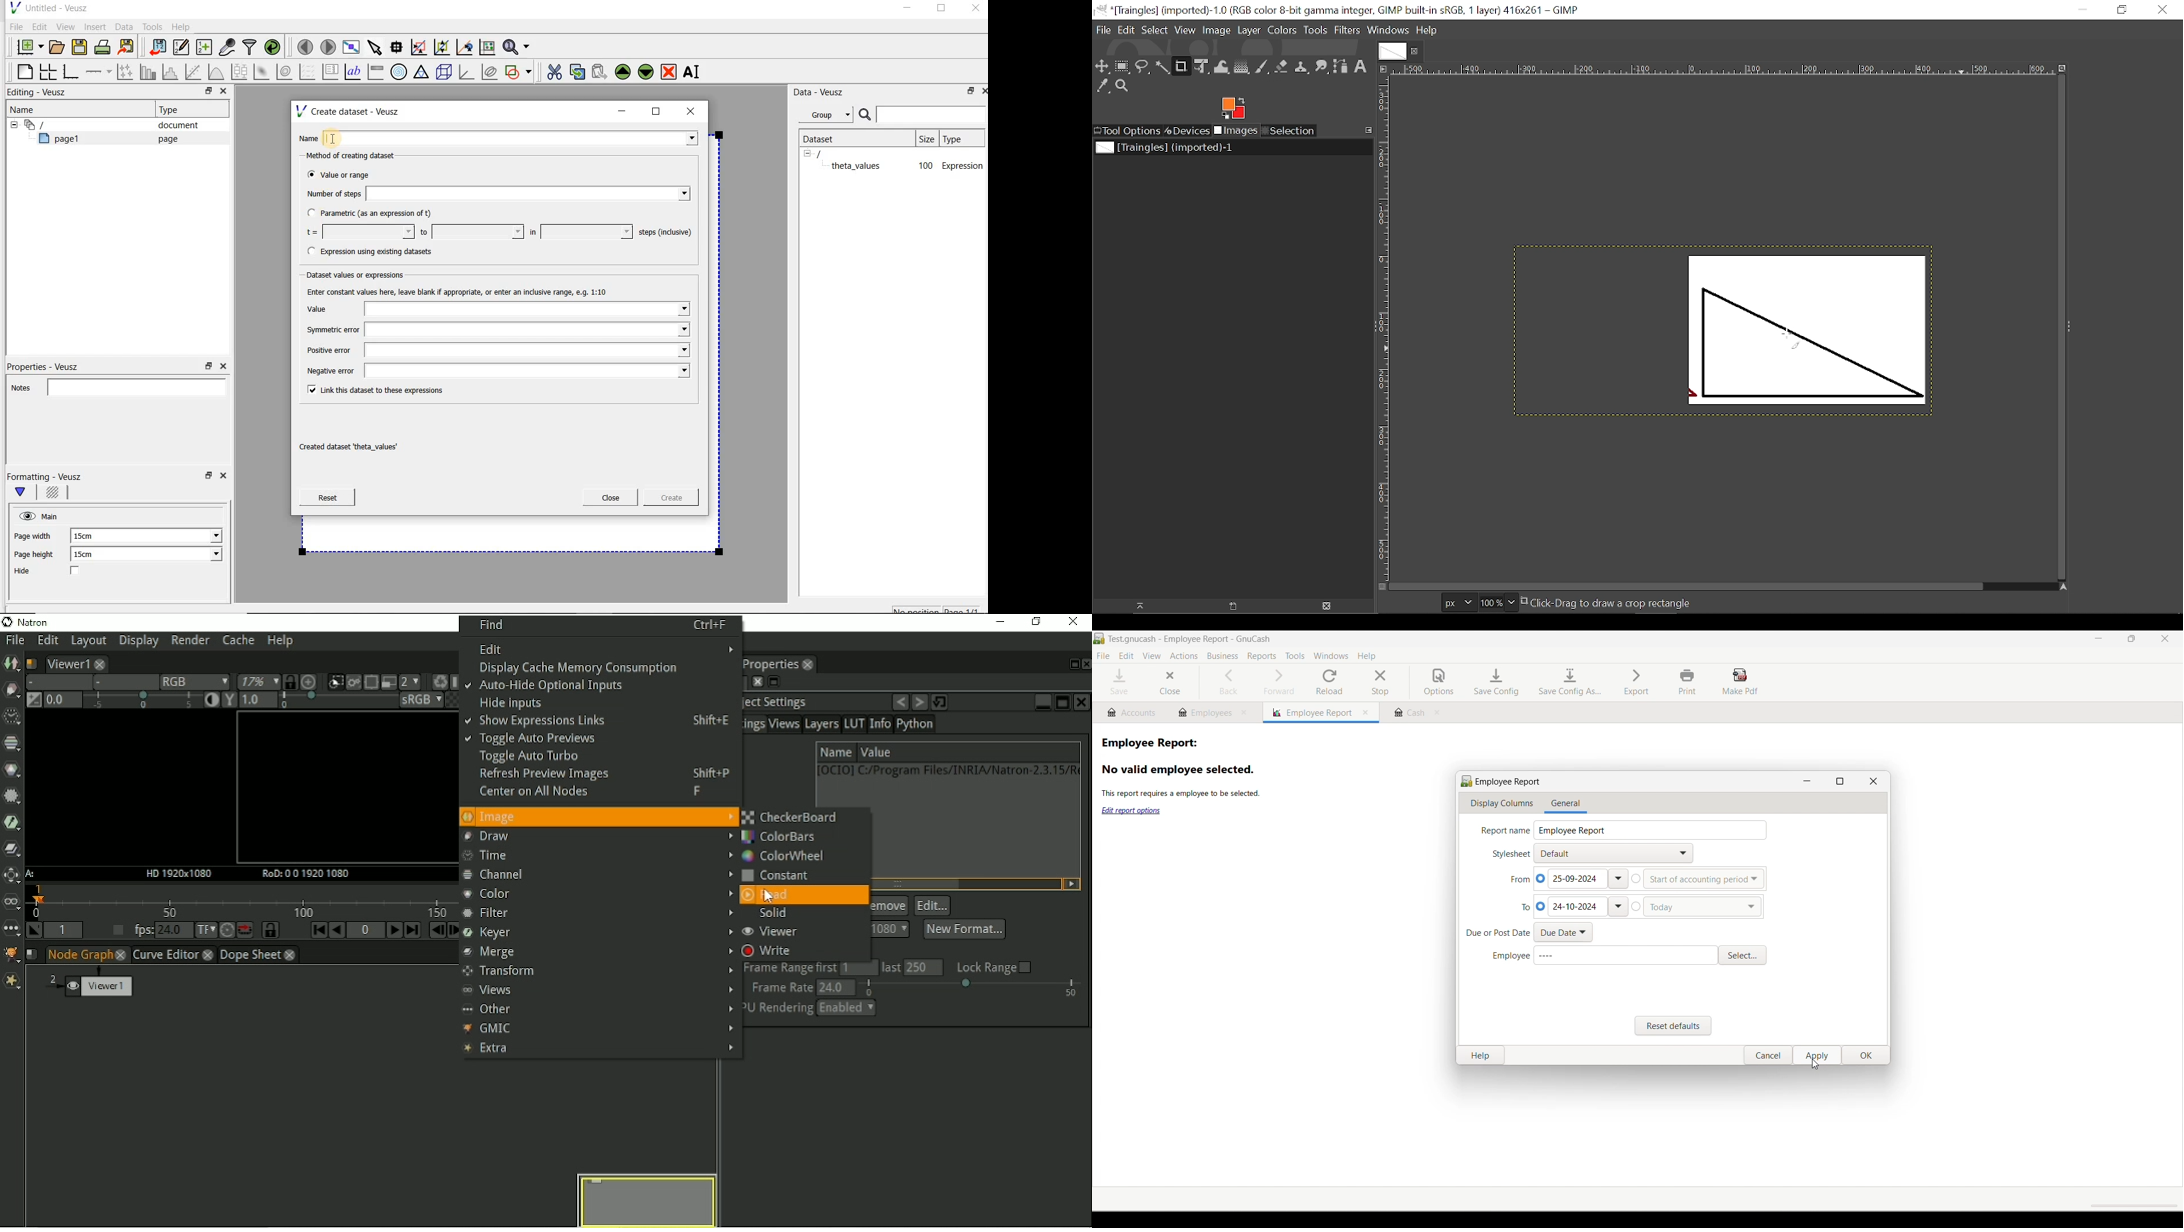  Describe the element at coordinates (359, 156) in the screenshot. I see `Method of creating dataset:` at that location.